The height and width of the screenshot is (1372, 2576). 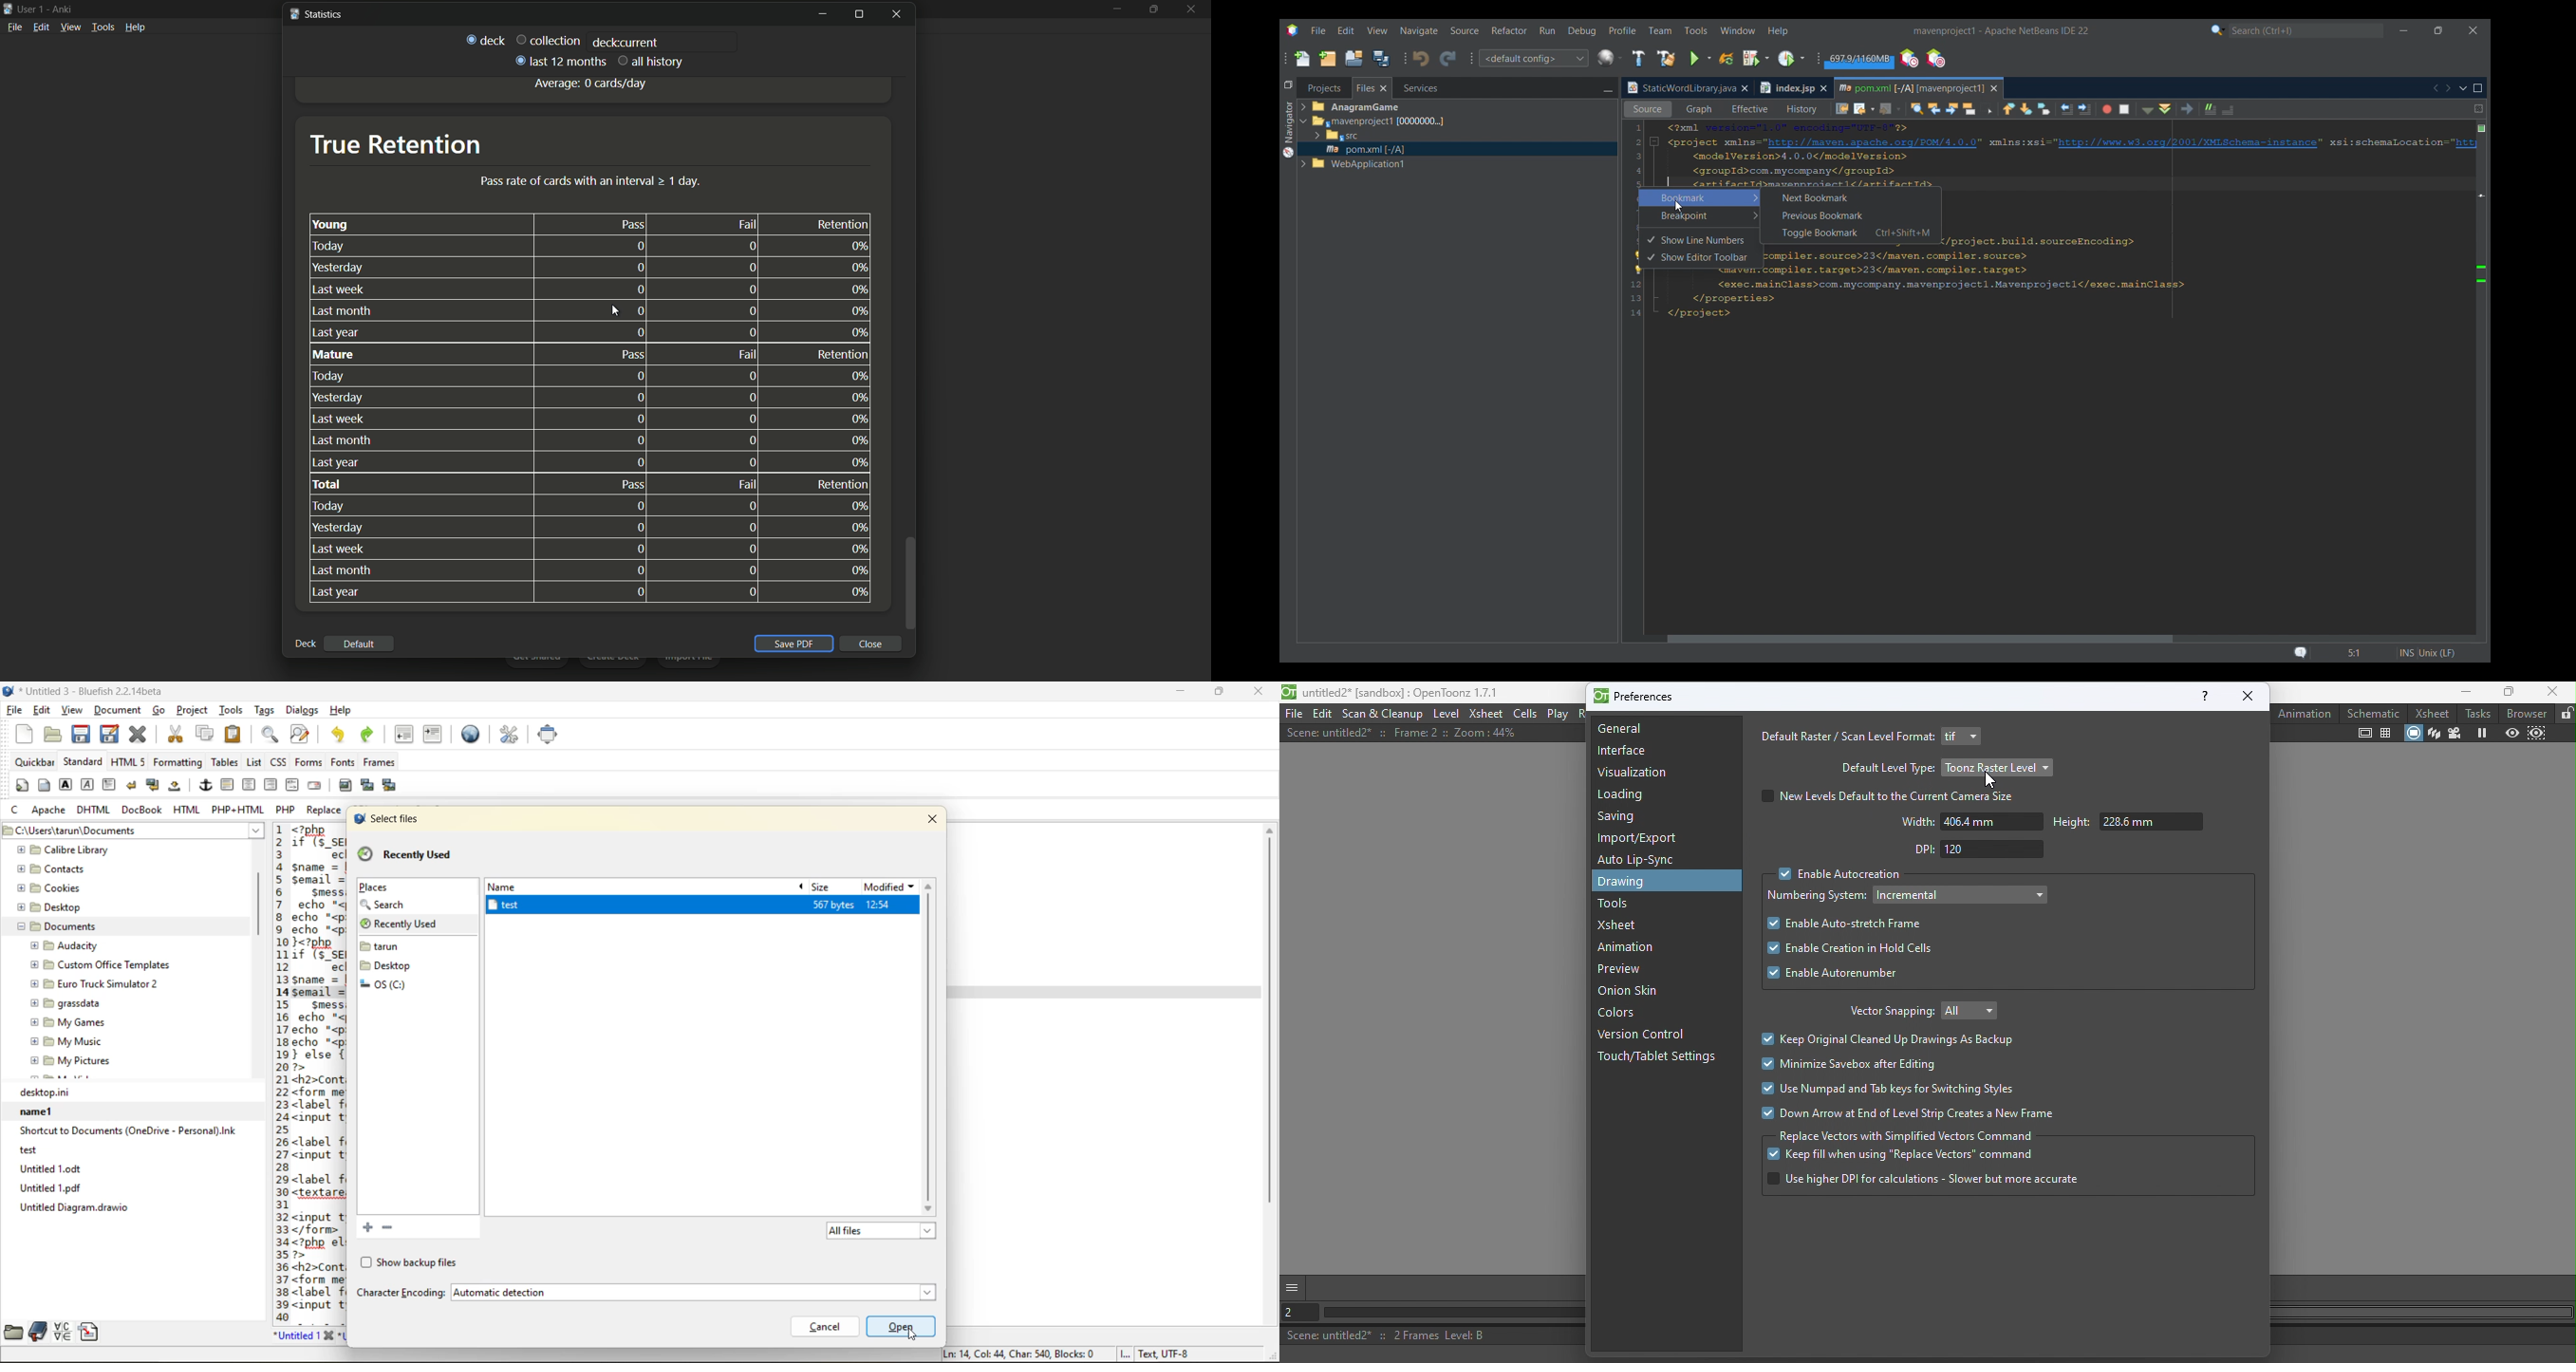 What do you see at coordinates (370, 734) in the screenshot?
I see `redo` at bounding box center [370, 734].